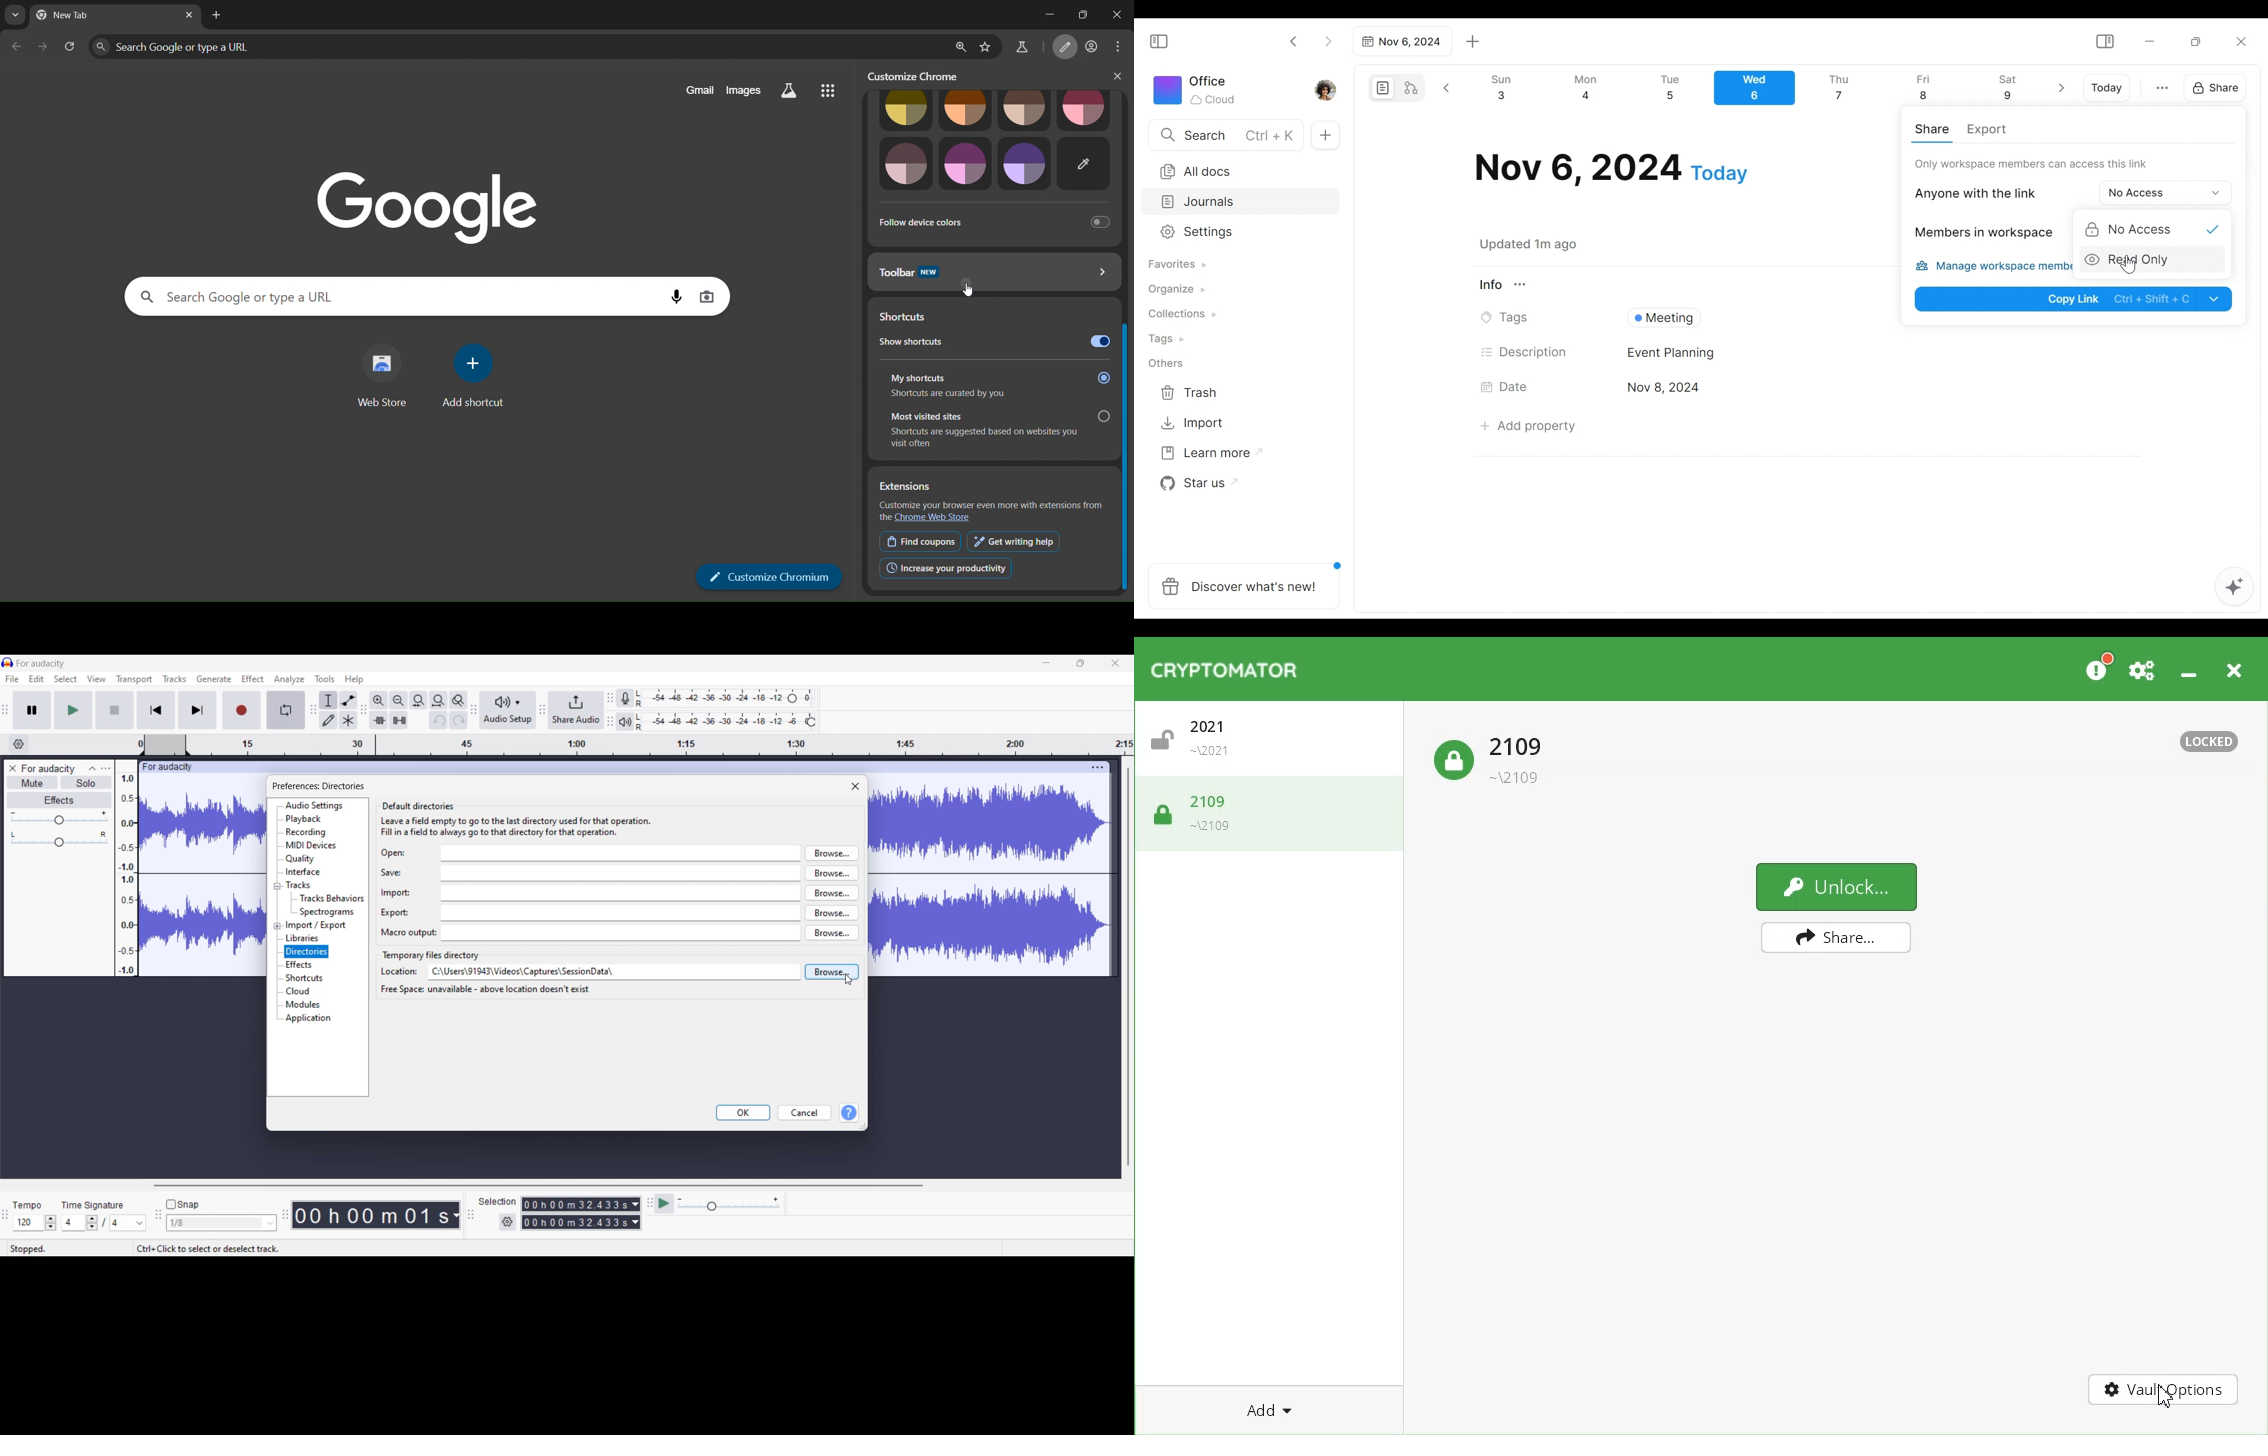 Image resolution: width=2268 pixels, height=1456 pixels. What do you see at coordinates (537, 1186) in the screenshot?
I see `Horizontal scroll bar` at bounding box center [537, 1186].